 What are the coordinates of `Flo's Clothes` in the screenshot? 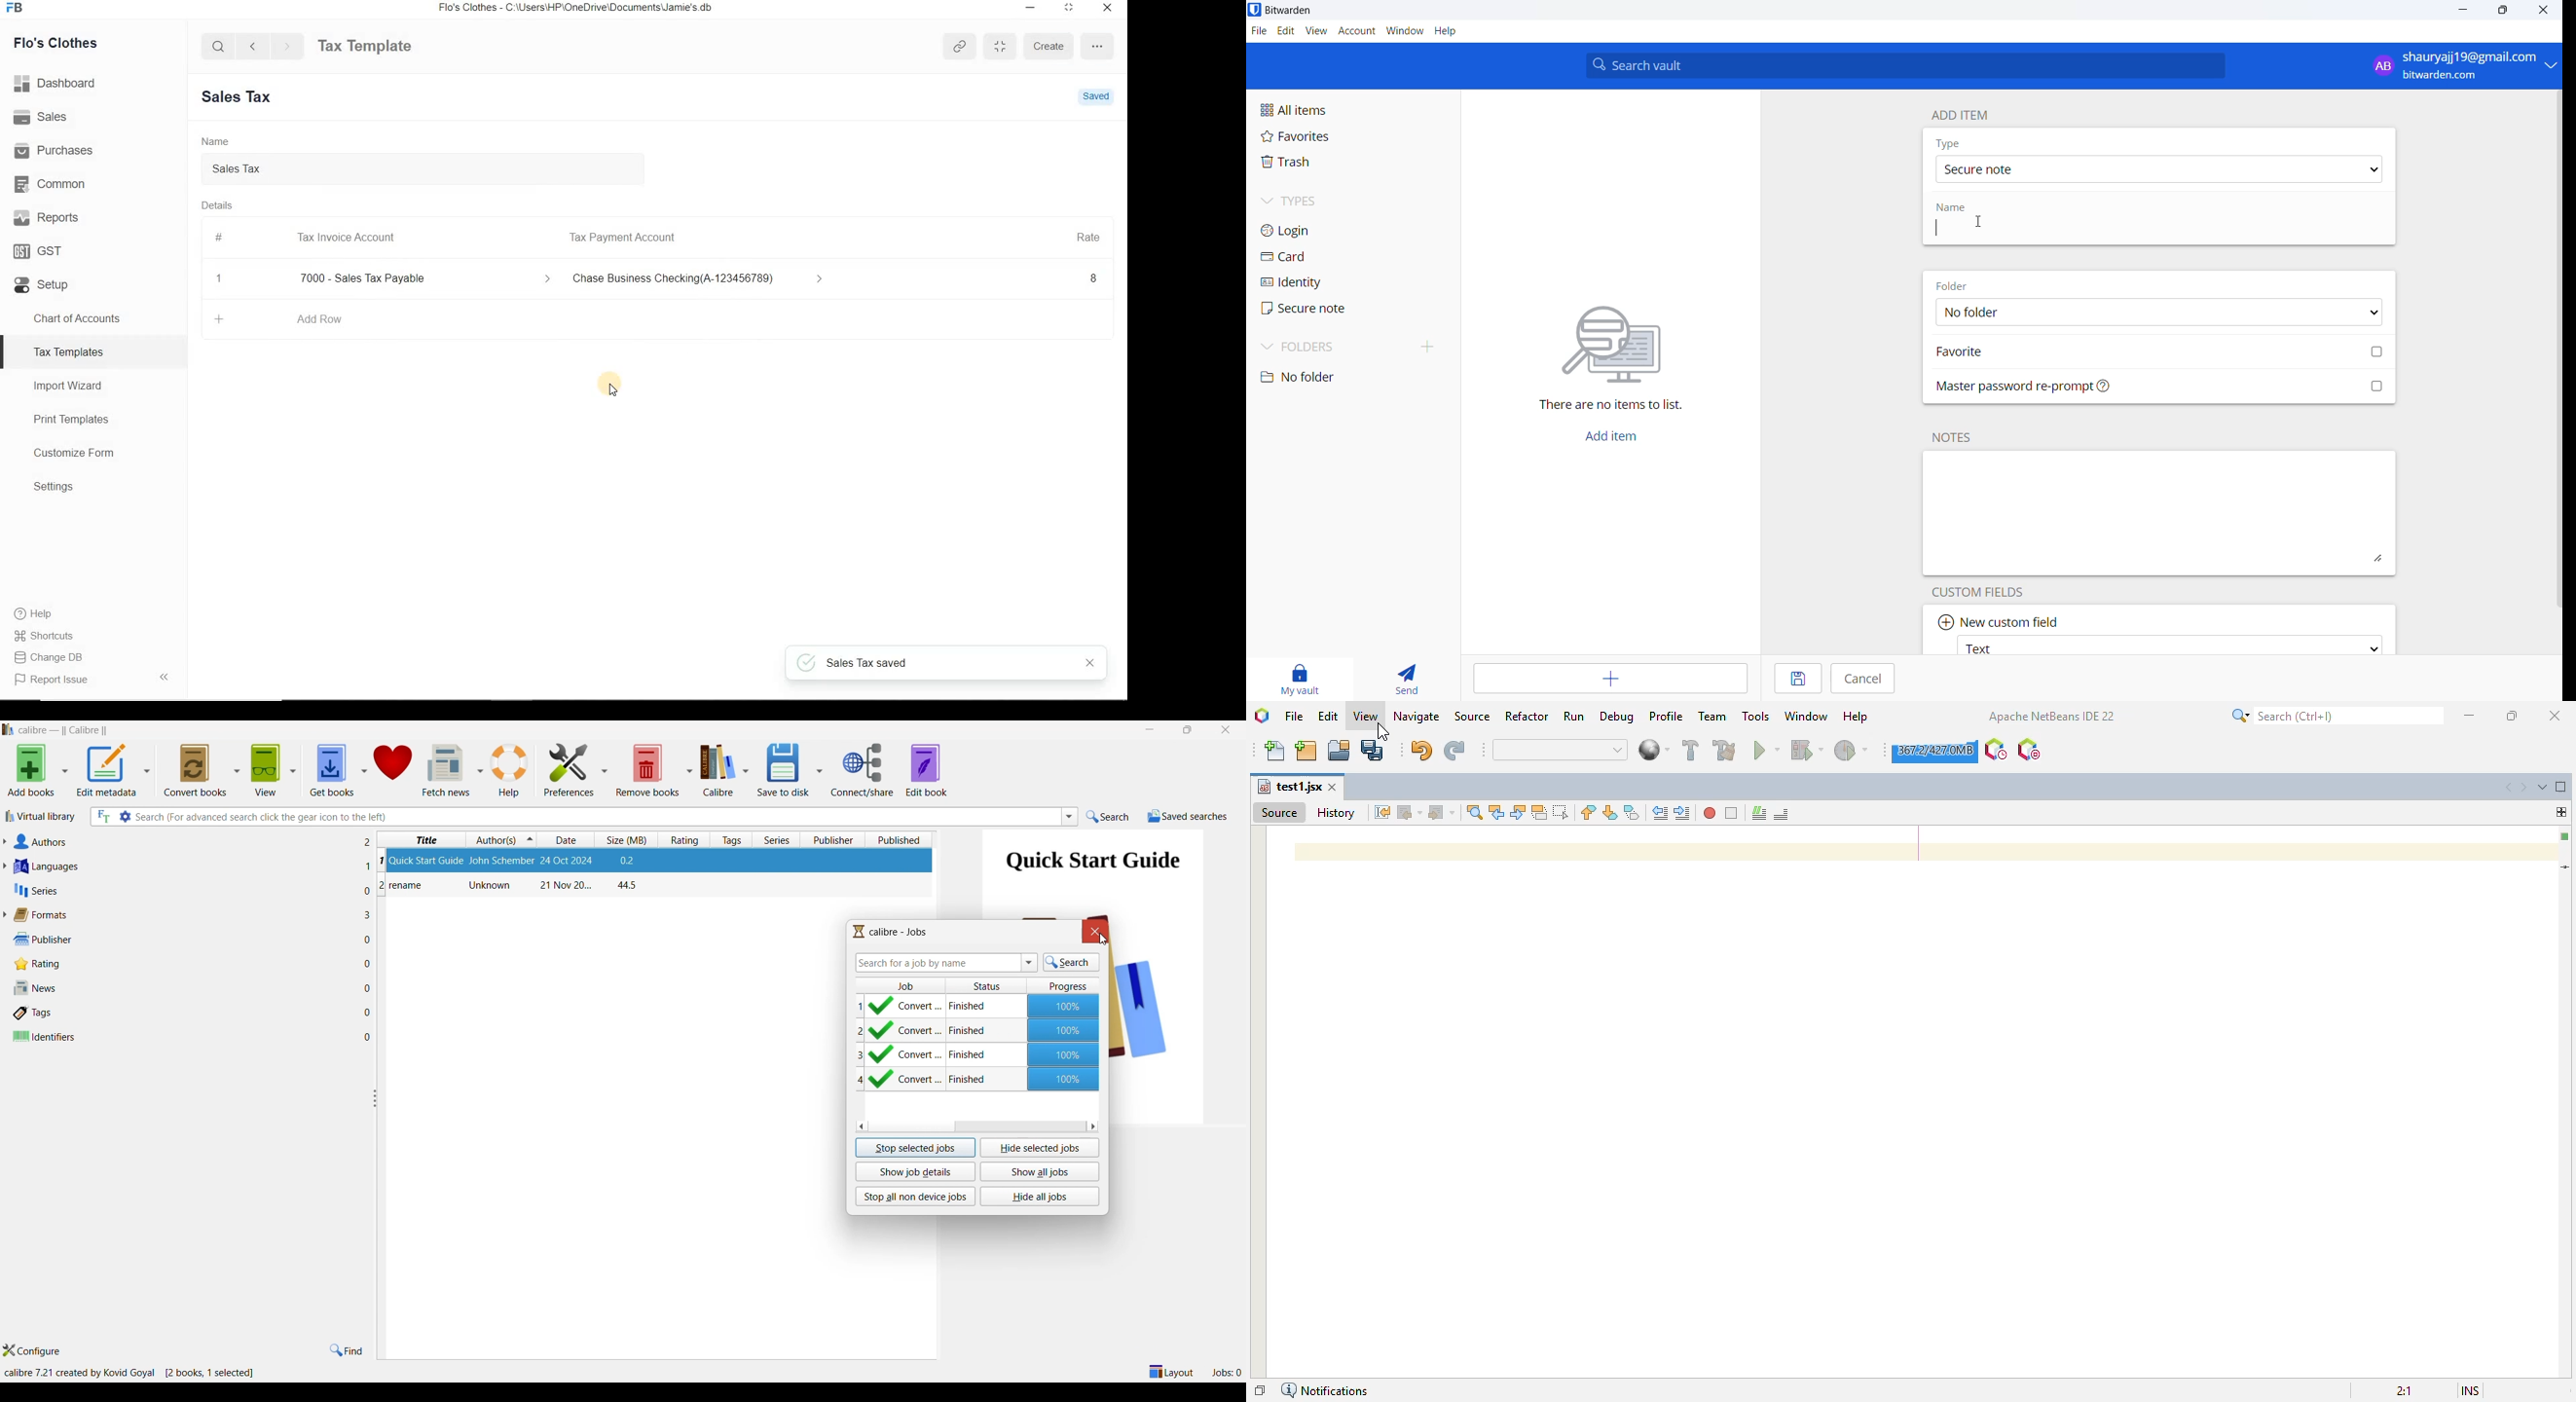 It's located at (53, 43).